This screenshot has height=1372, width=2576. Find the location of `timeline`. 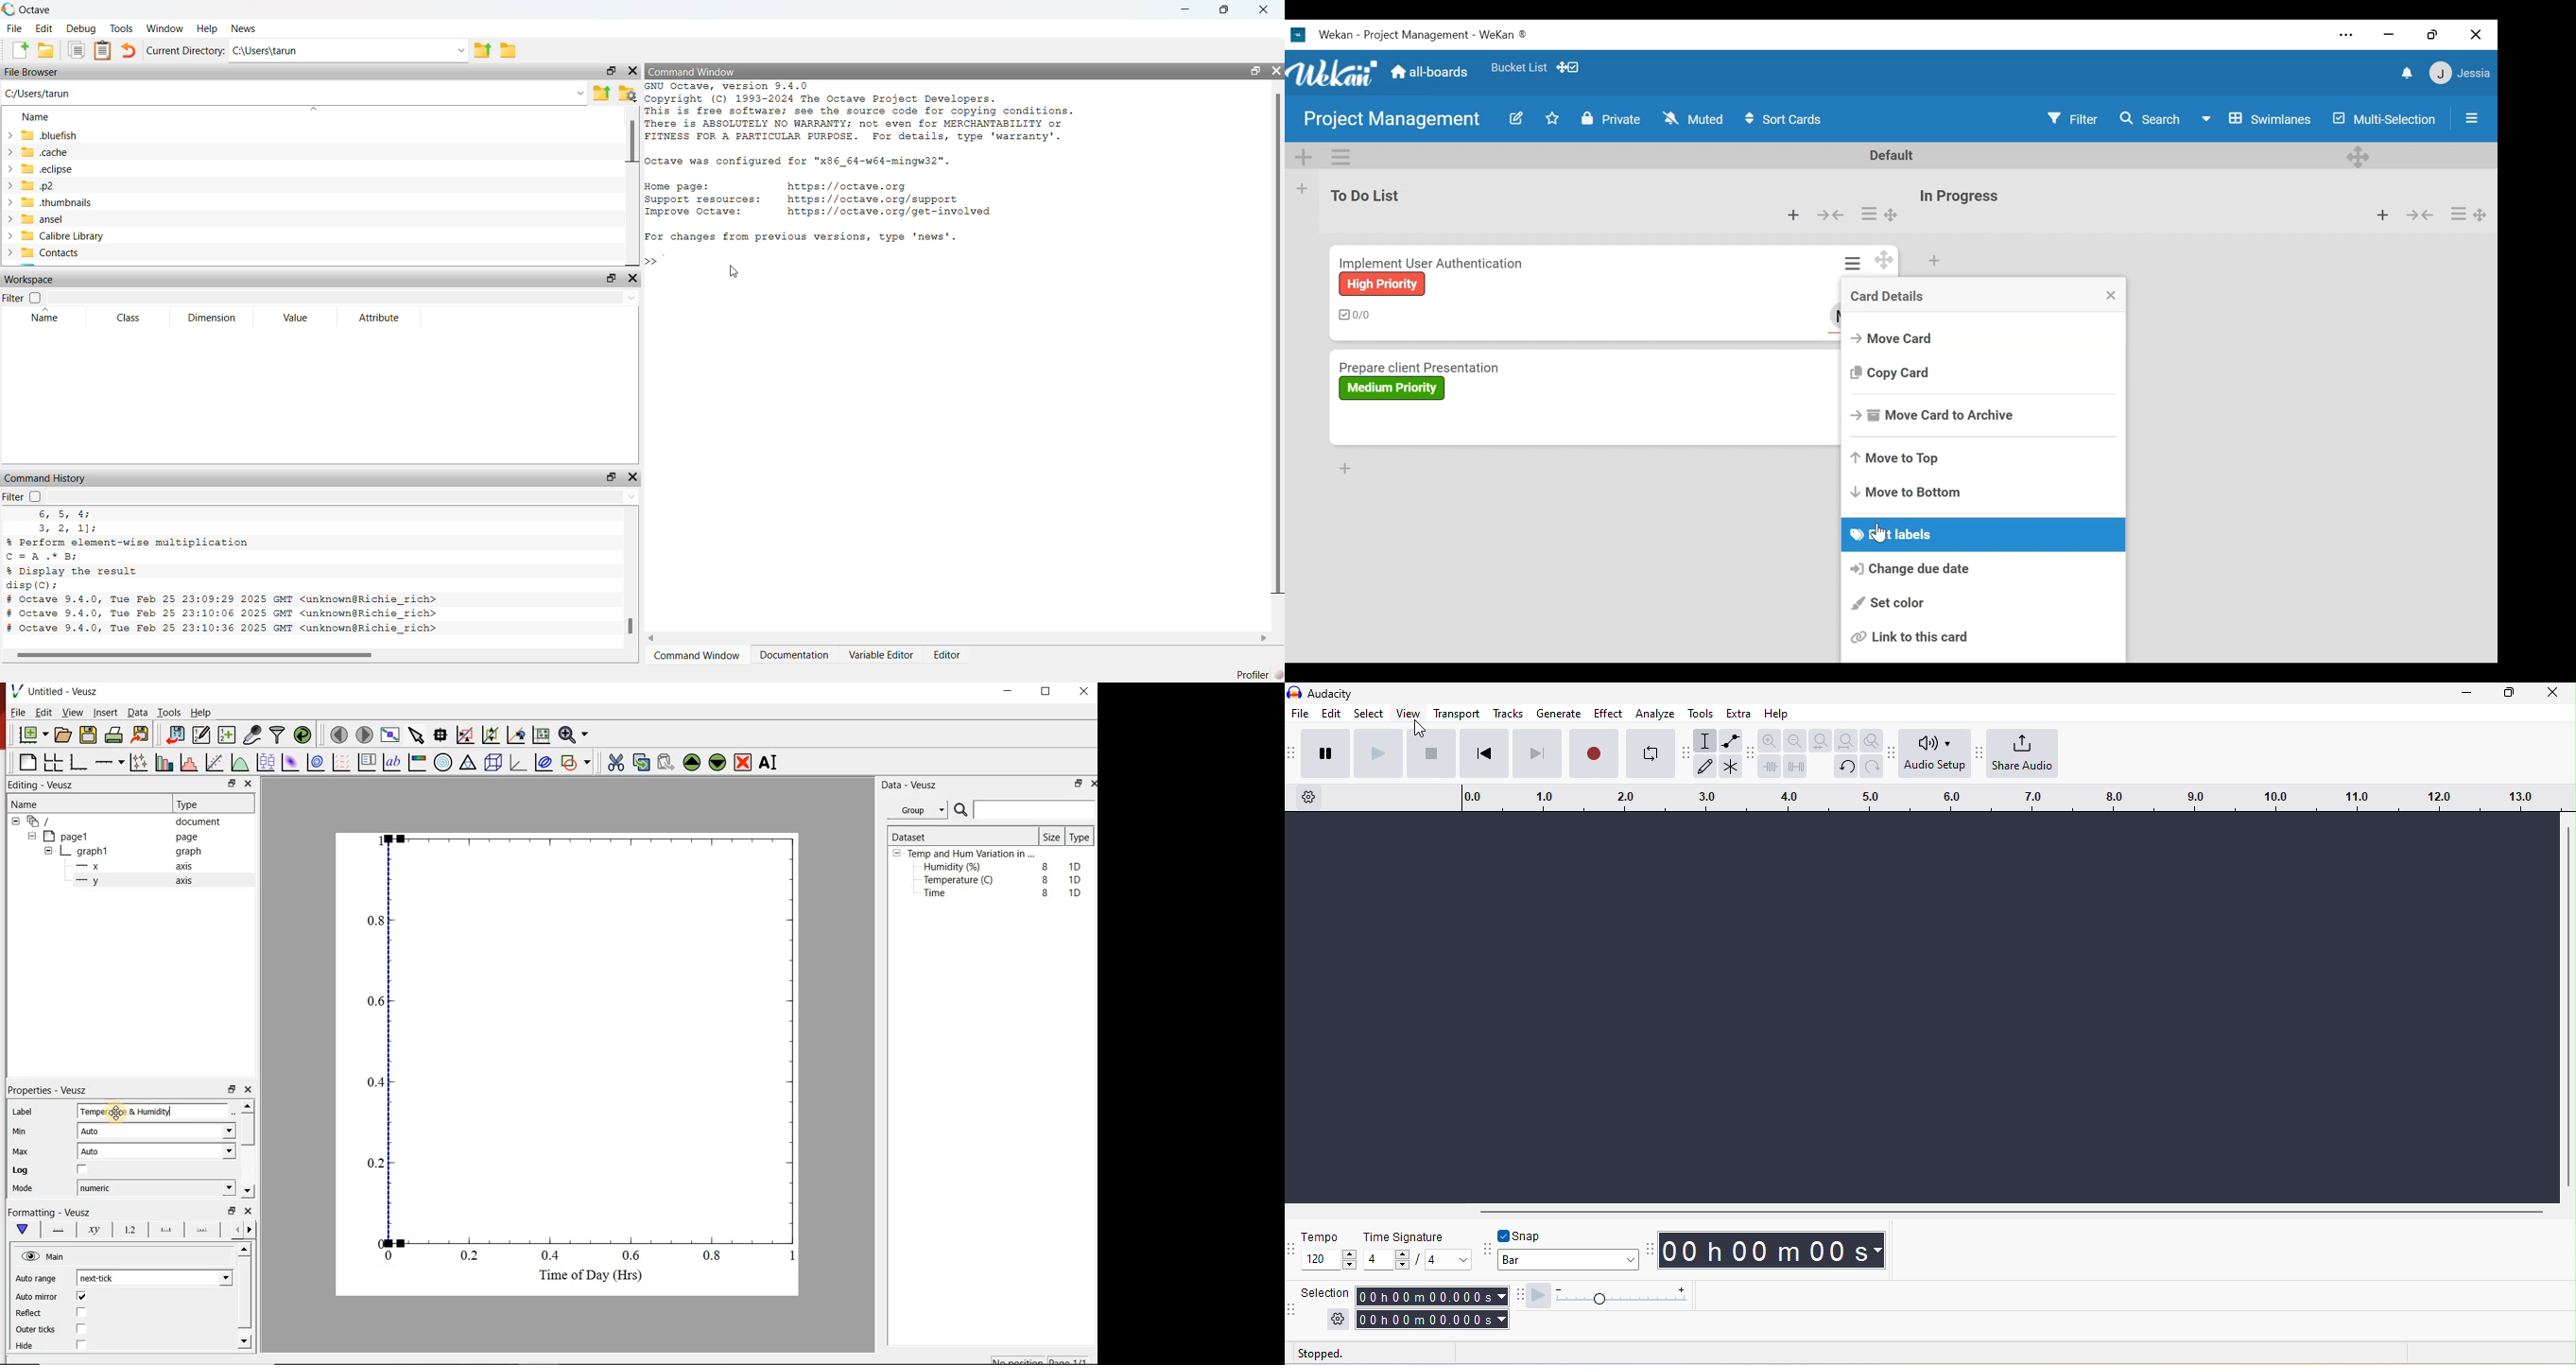

timeline is located at coordinates (2013, 798).